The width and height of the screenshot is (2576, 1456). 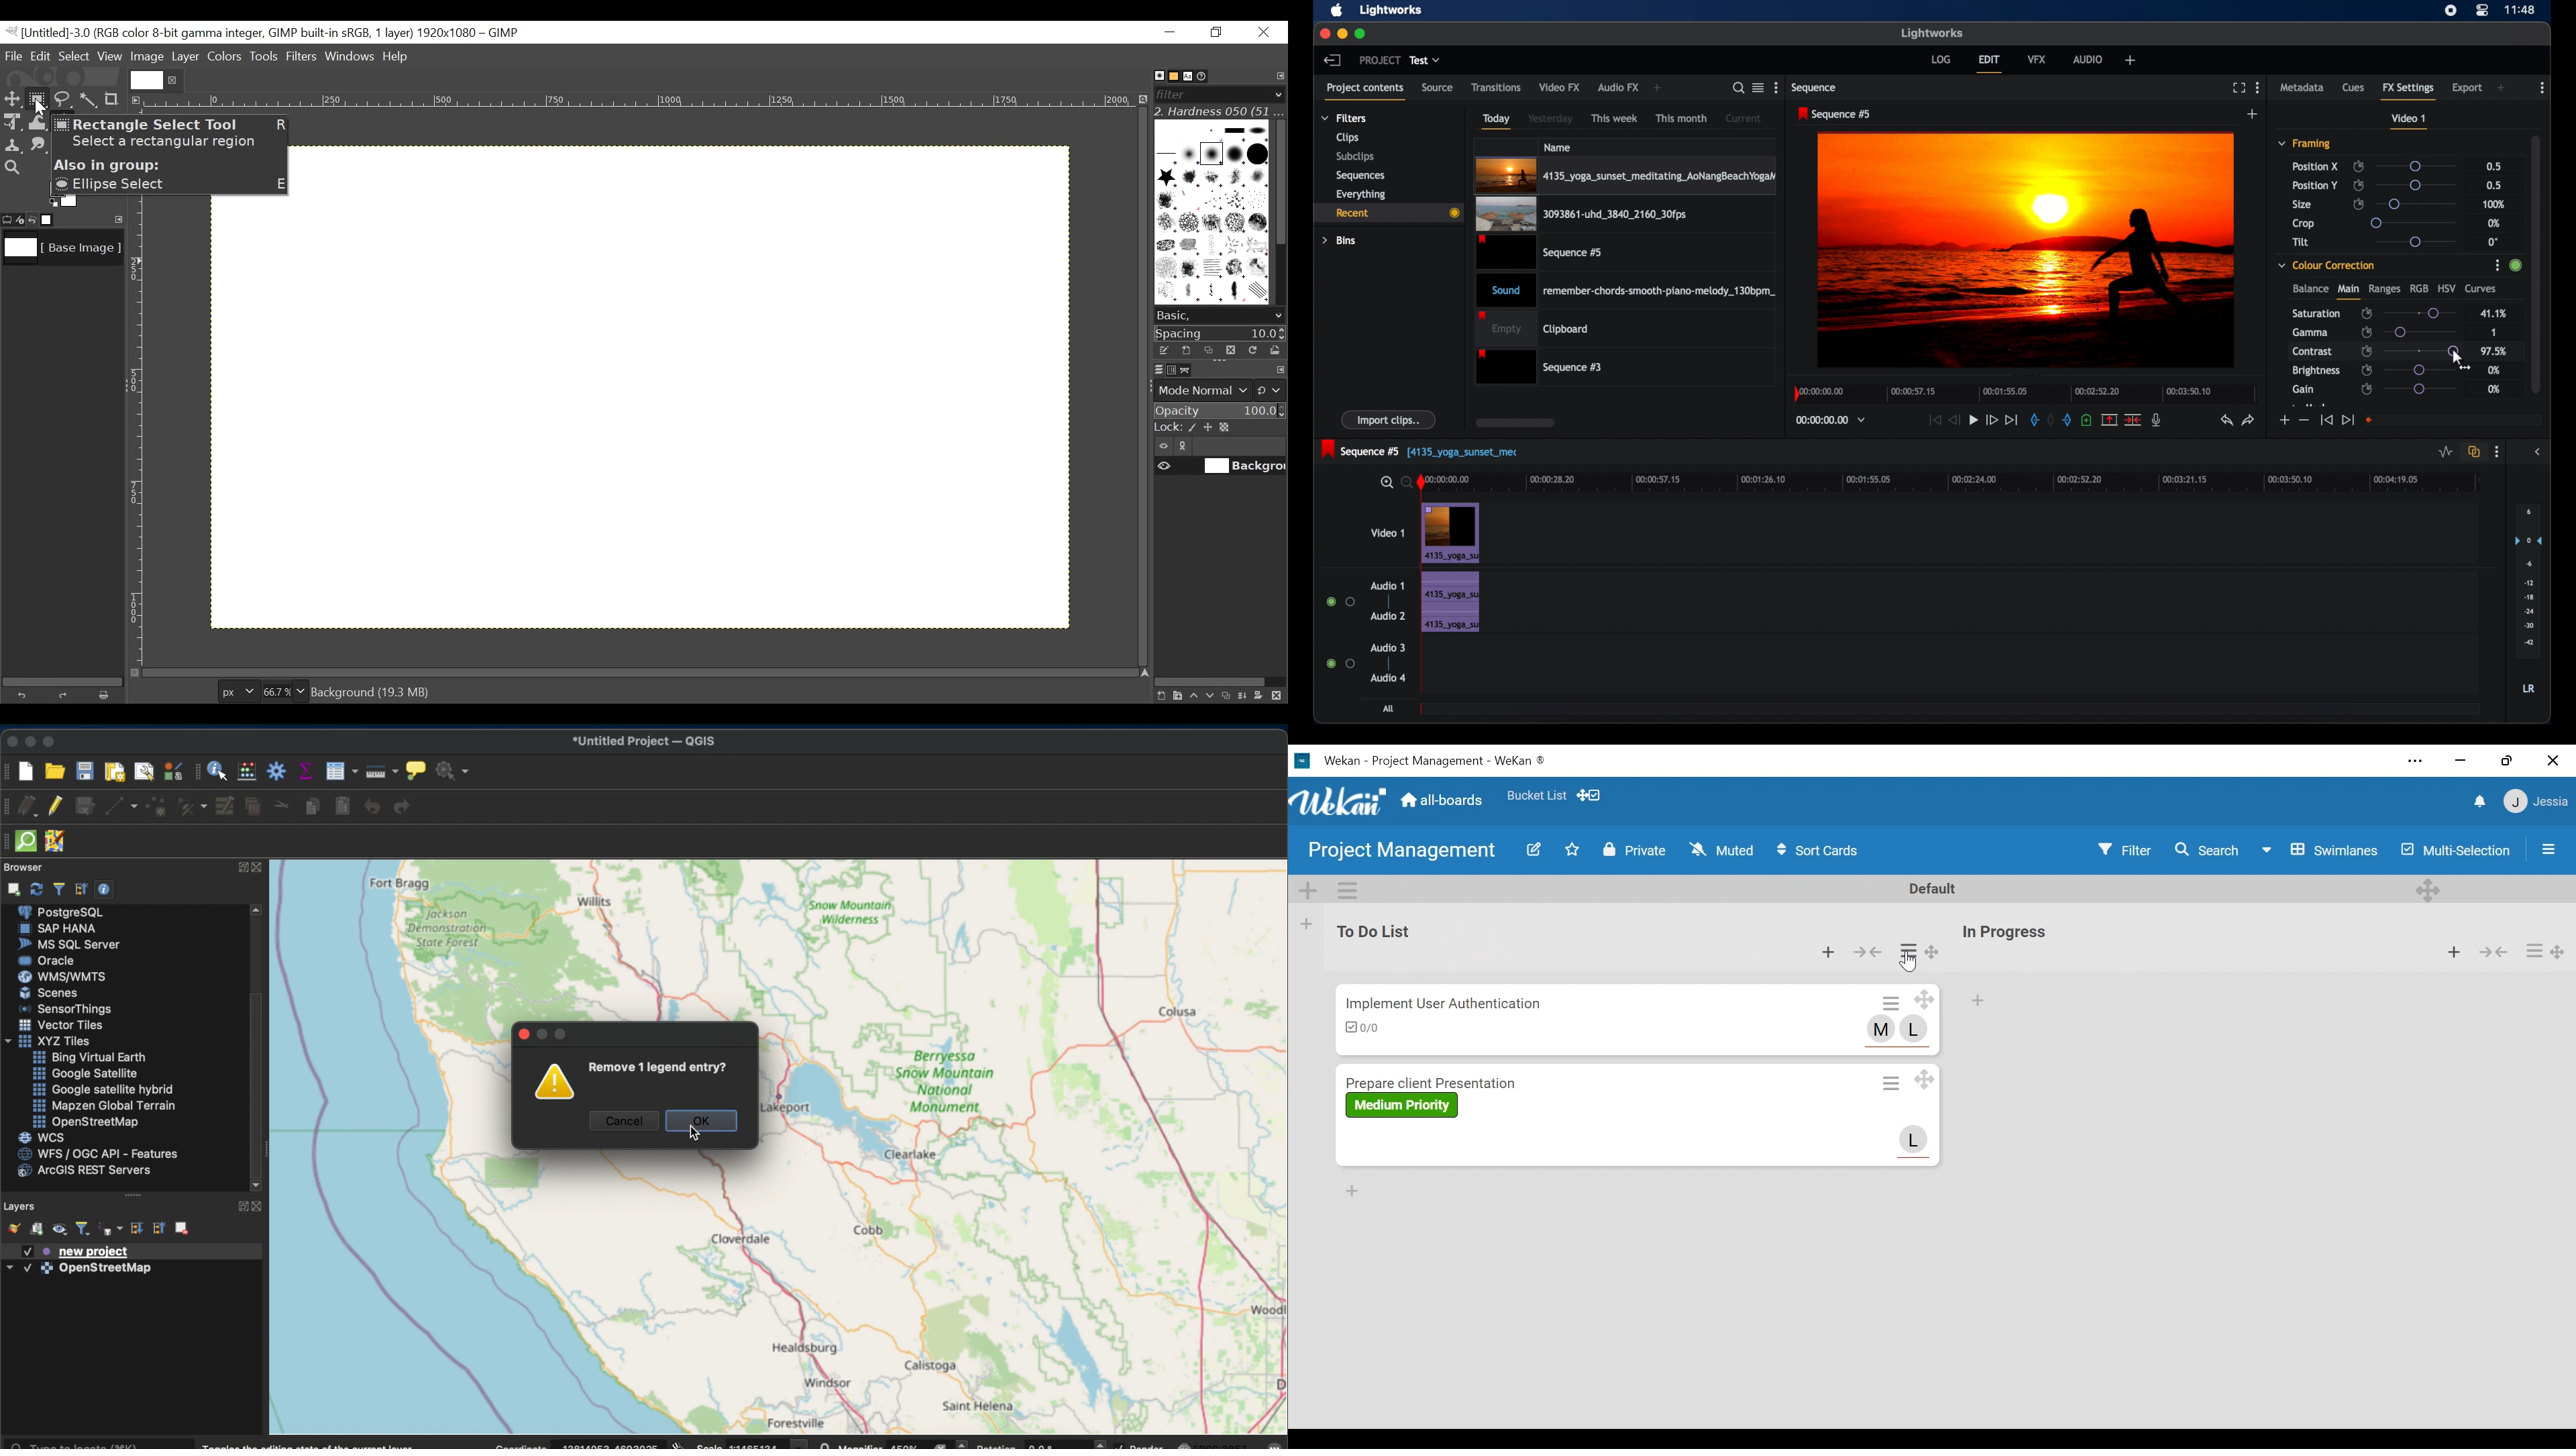 What do you see at coordinates (285, 690) in the screenshot?
I see `Zoom factor` at bounding box center [285, 690].